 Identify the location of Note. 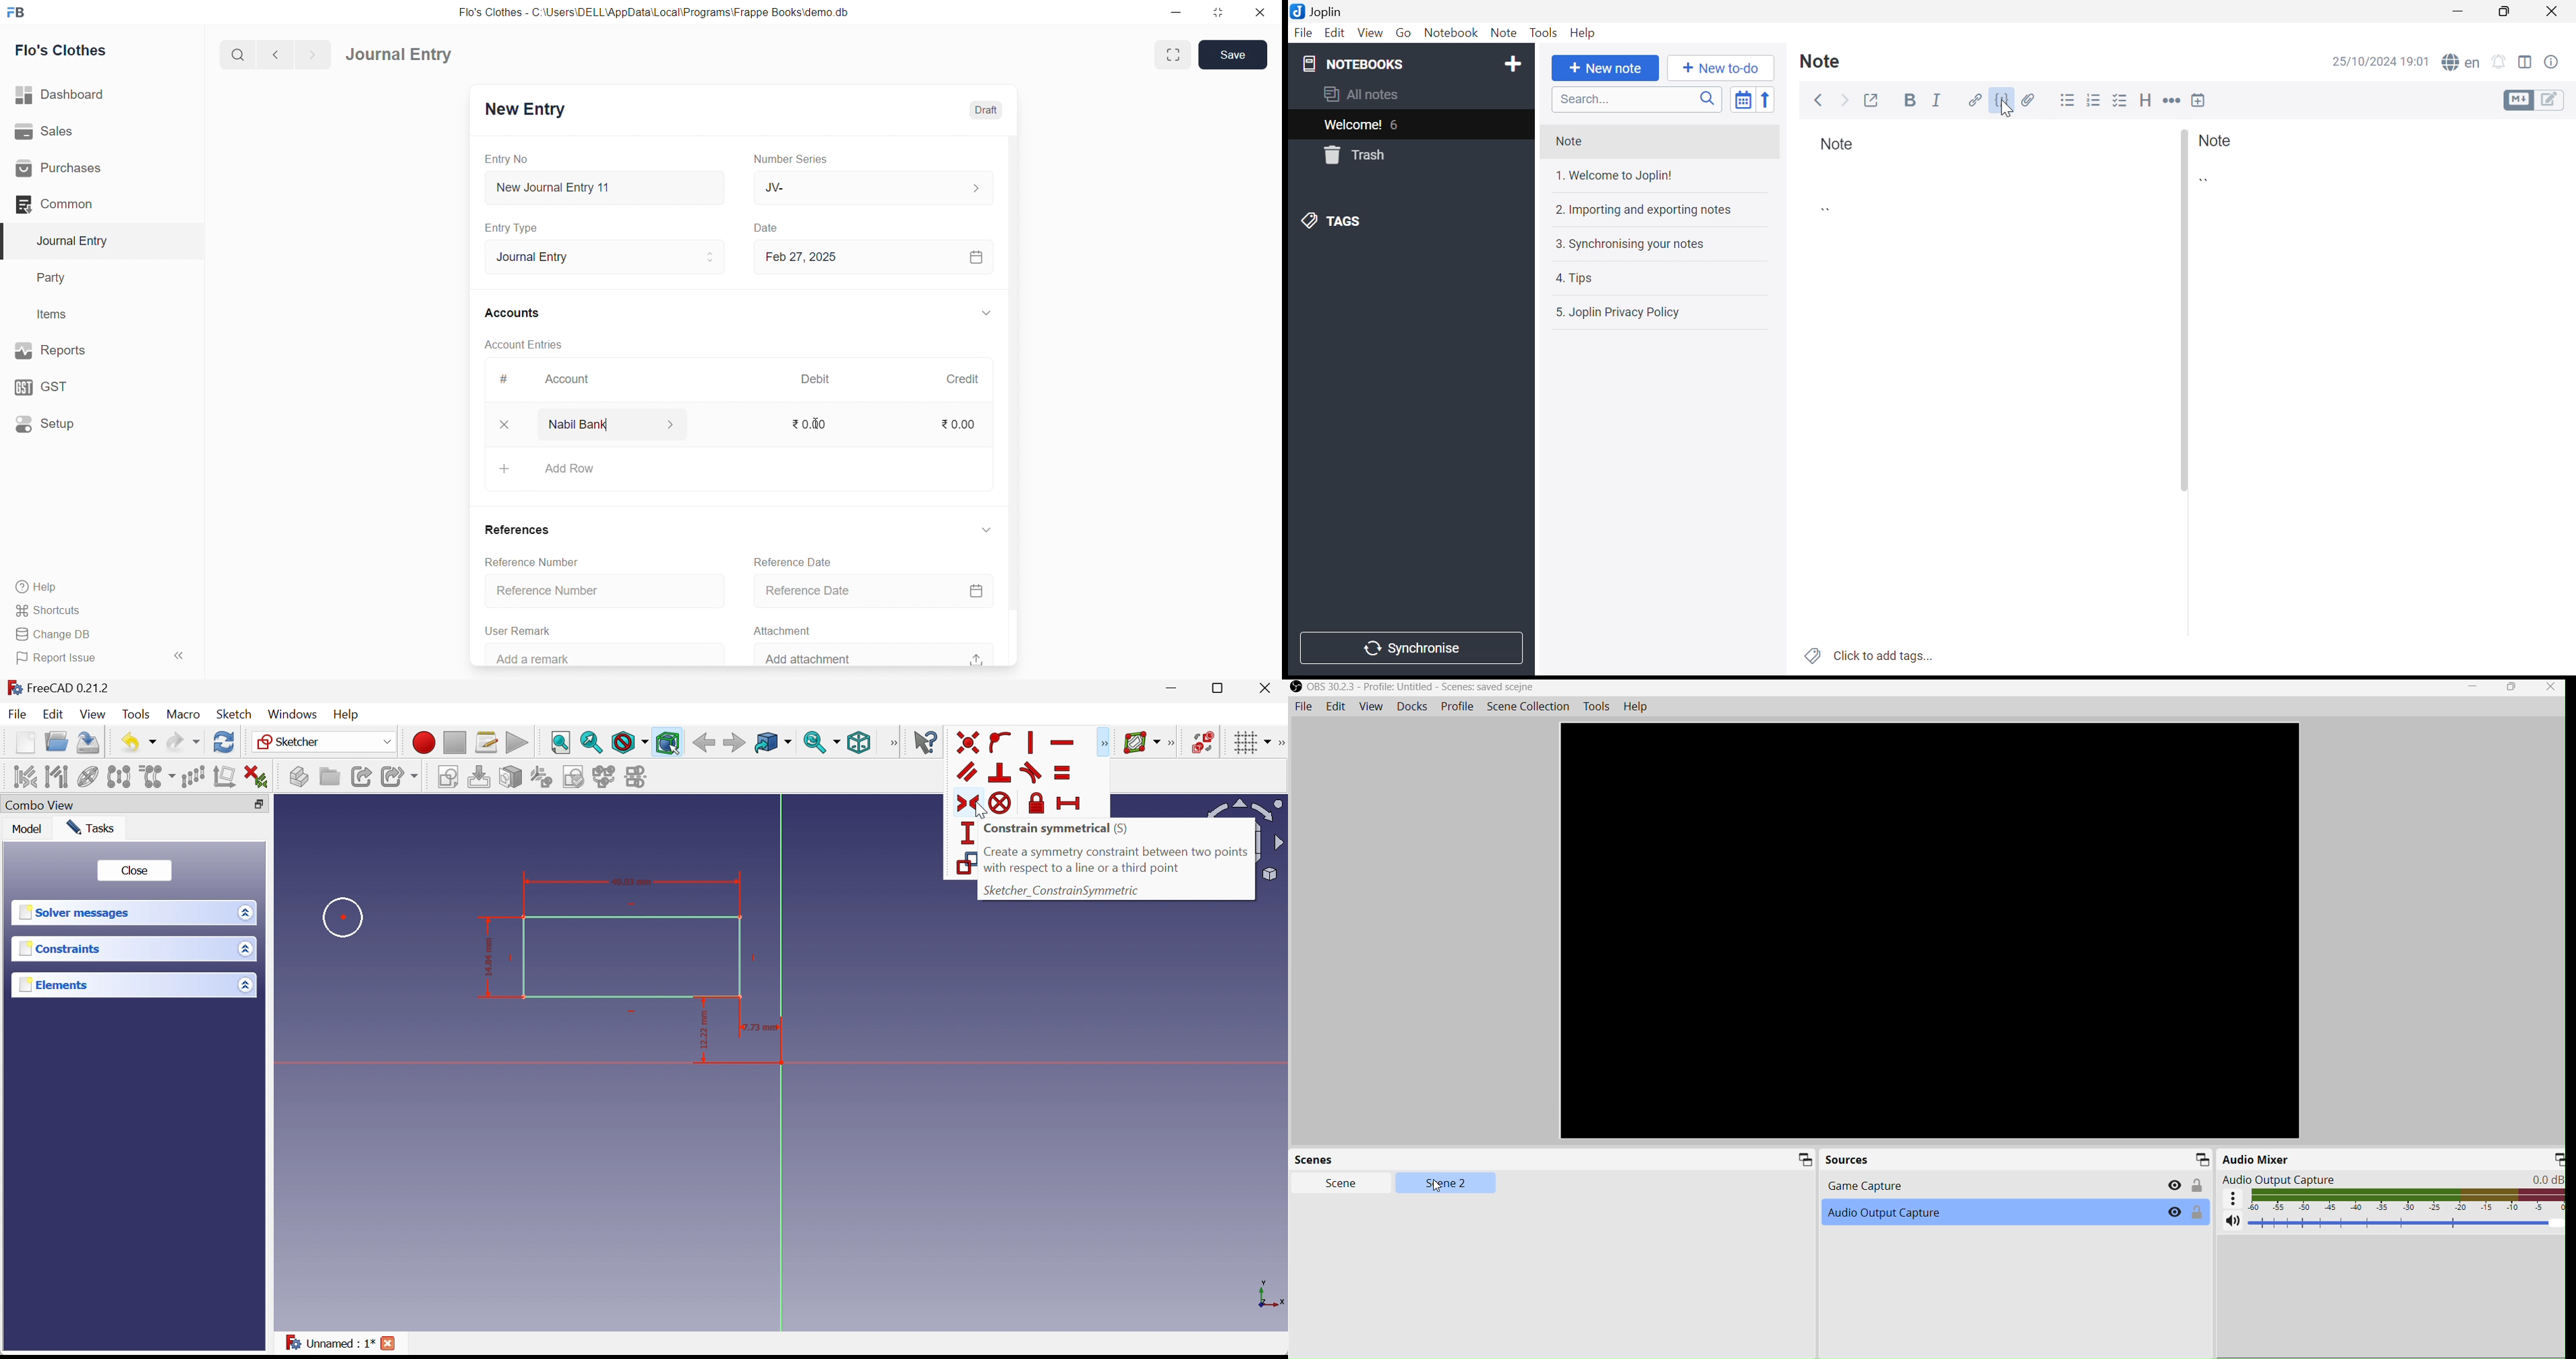
(2213, 140).